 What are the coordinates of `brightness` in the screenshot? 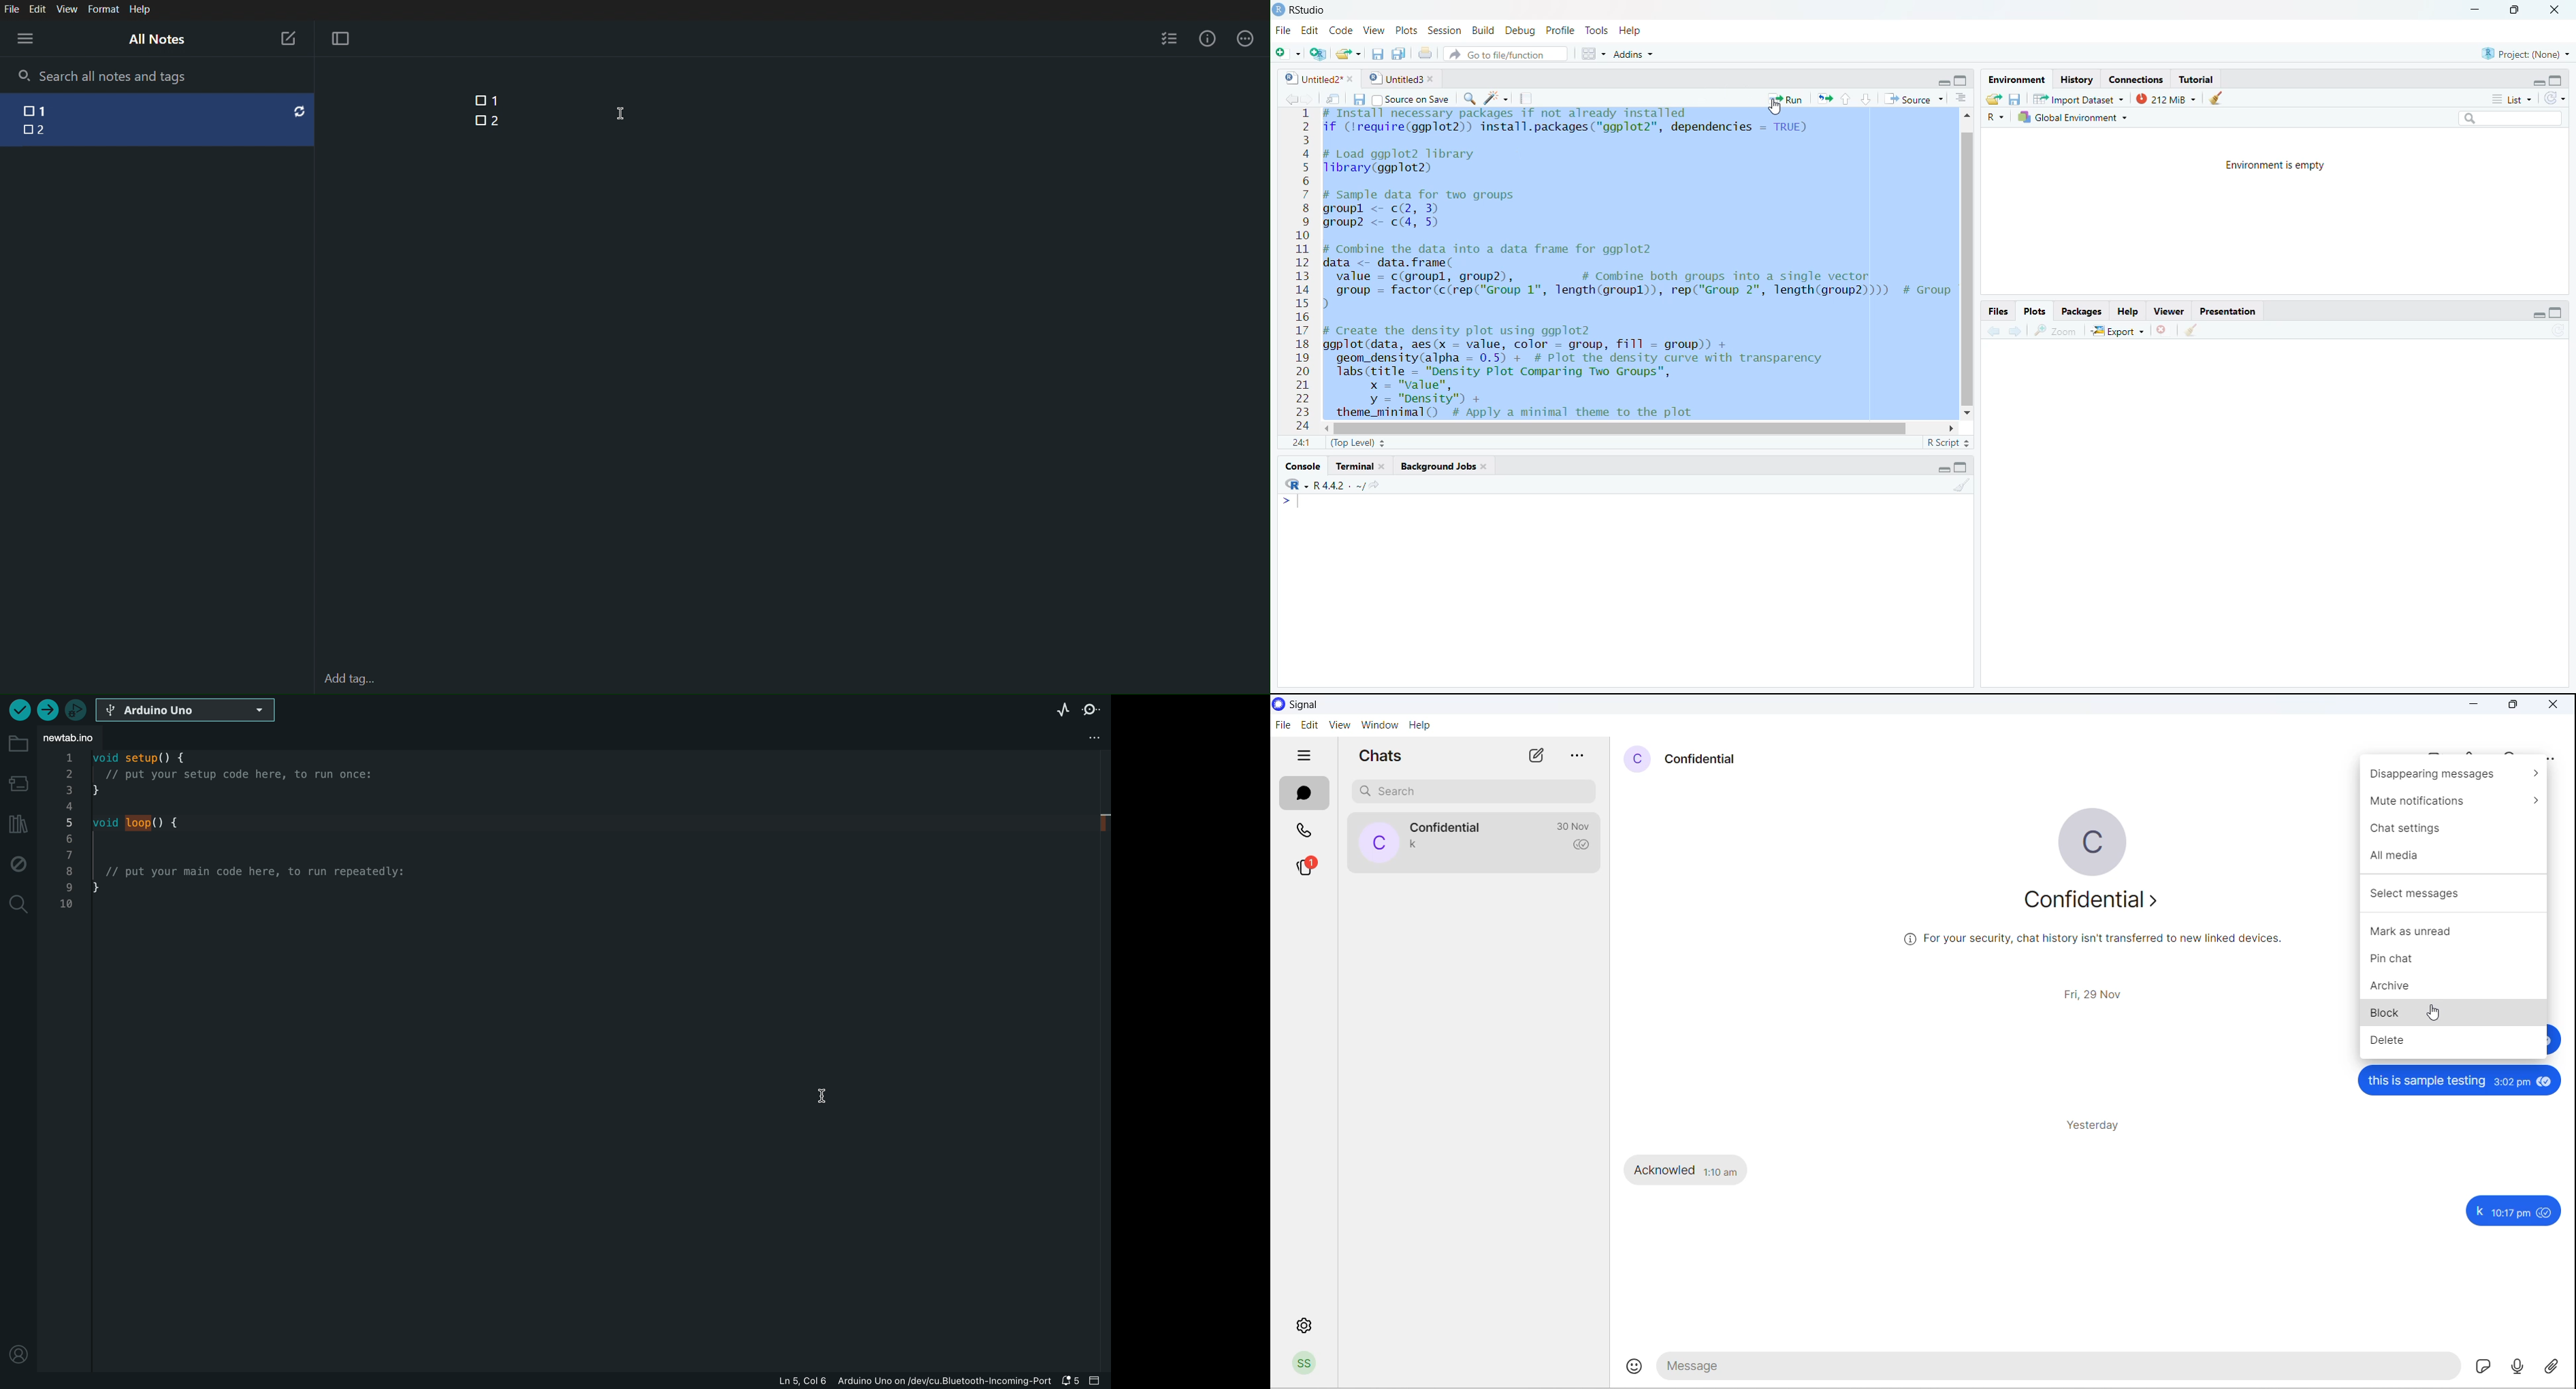 It's located at (1497, 97).